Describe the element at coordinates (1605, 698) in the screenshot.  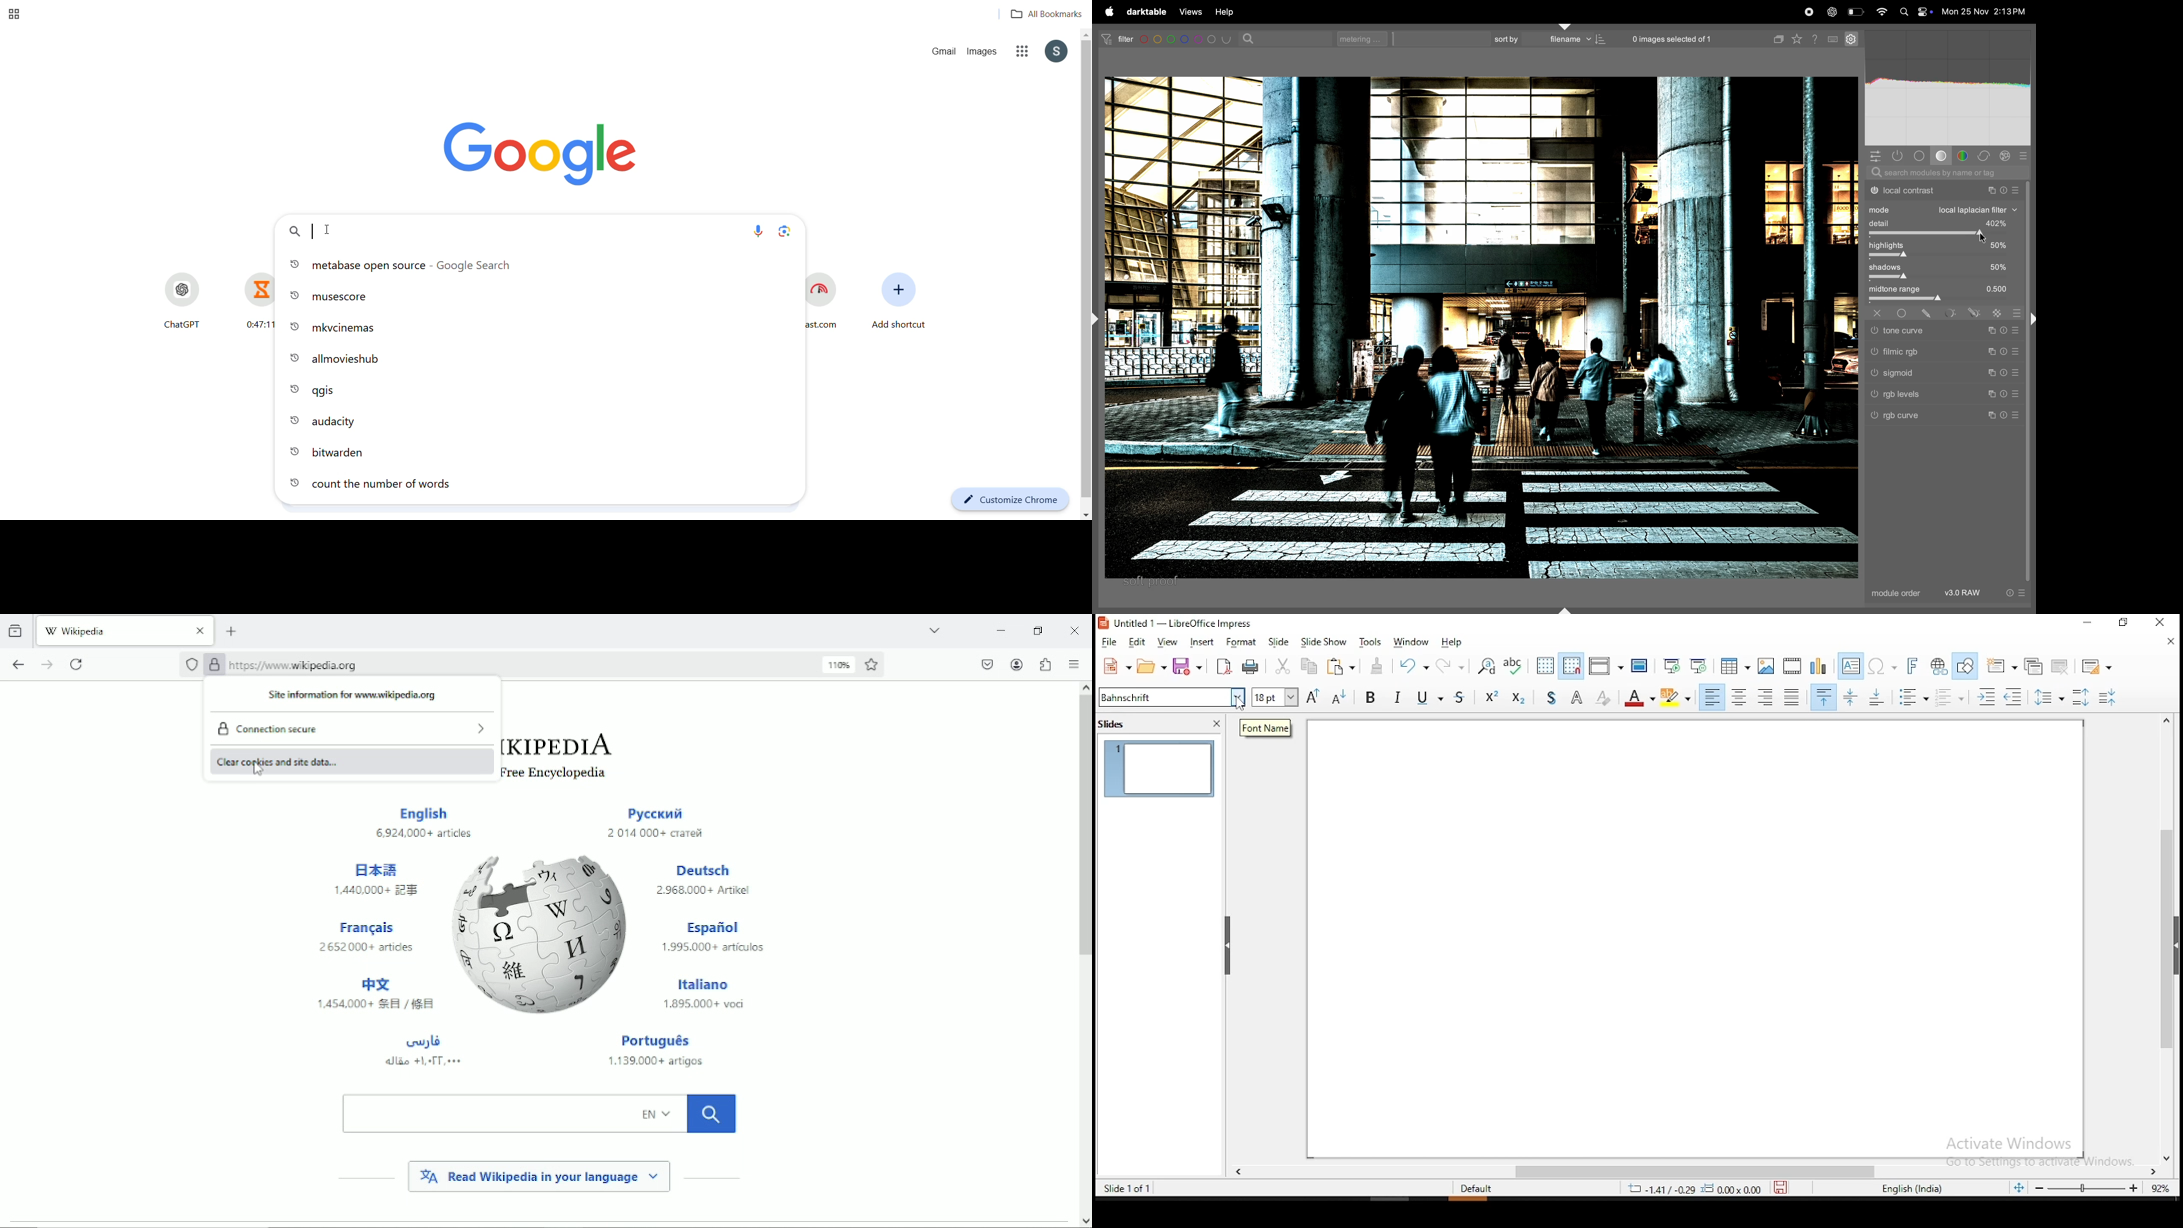
I see `clear direct formatting` at that location.